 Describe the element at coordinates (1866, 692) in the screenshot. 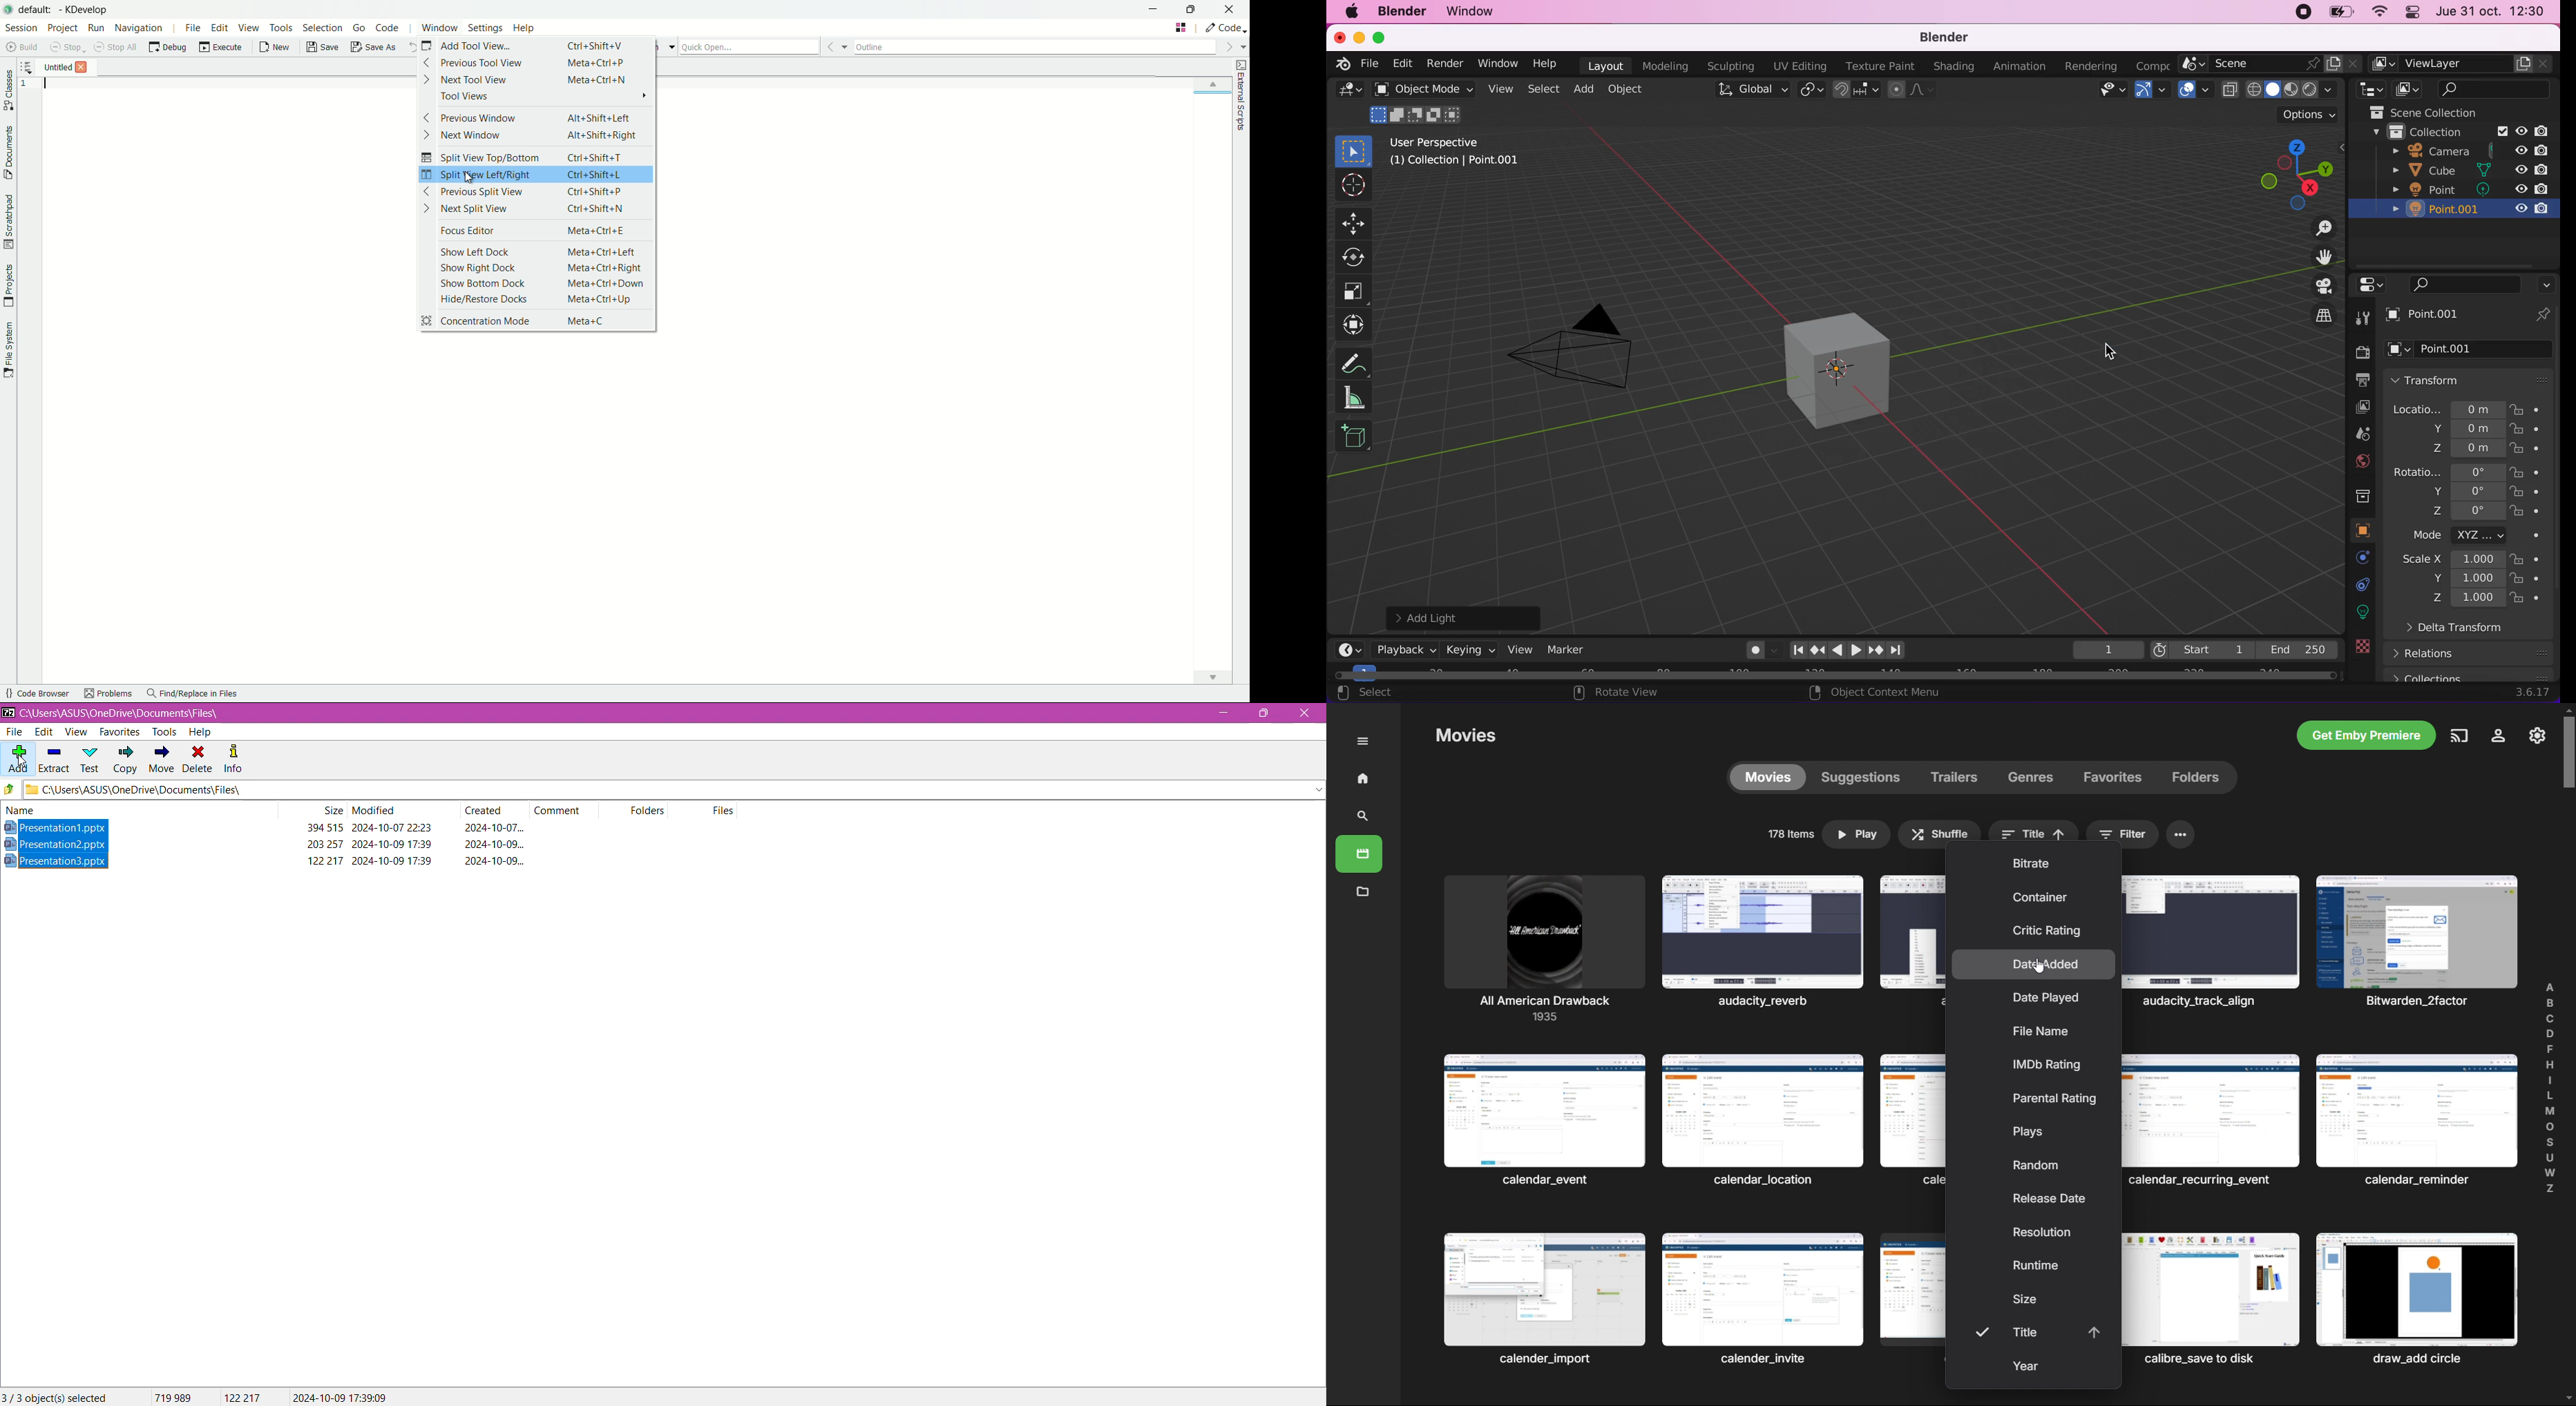

I see `set 3d cursor` at that location.